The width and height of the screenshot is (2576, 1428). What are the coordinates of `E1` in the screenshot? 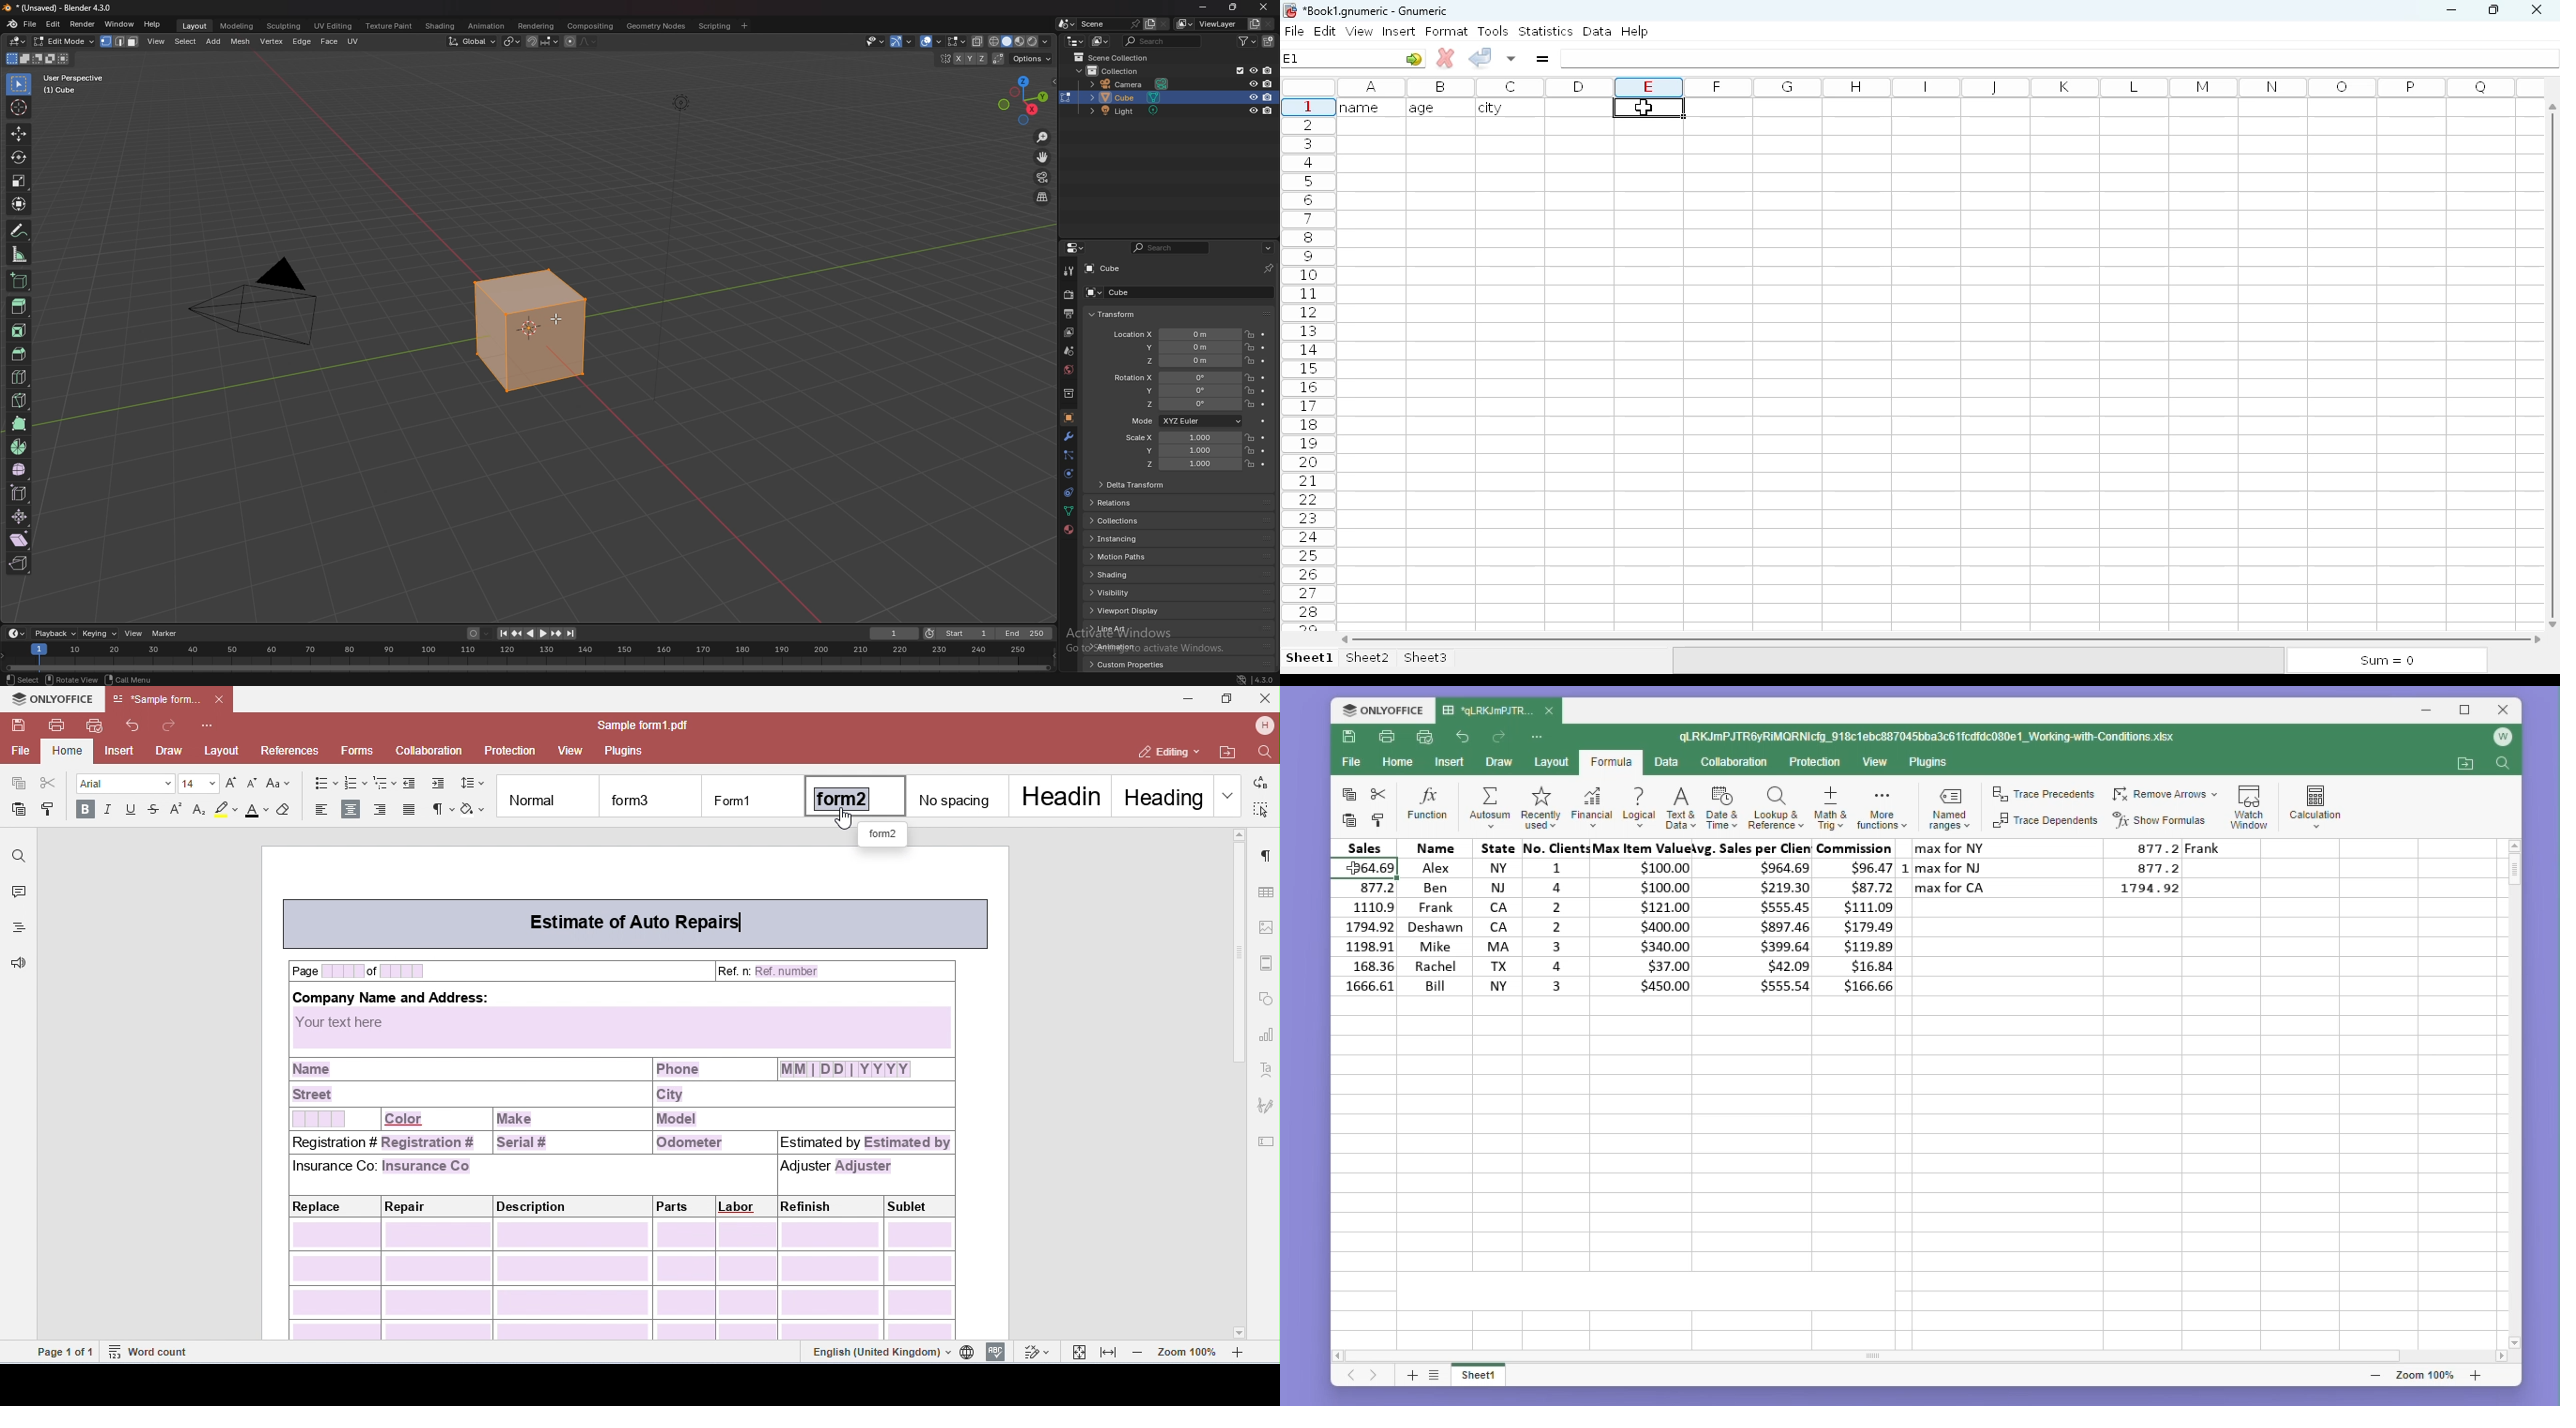 It's located at (1290, 58).